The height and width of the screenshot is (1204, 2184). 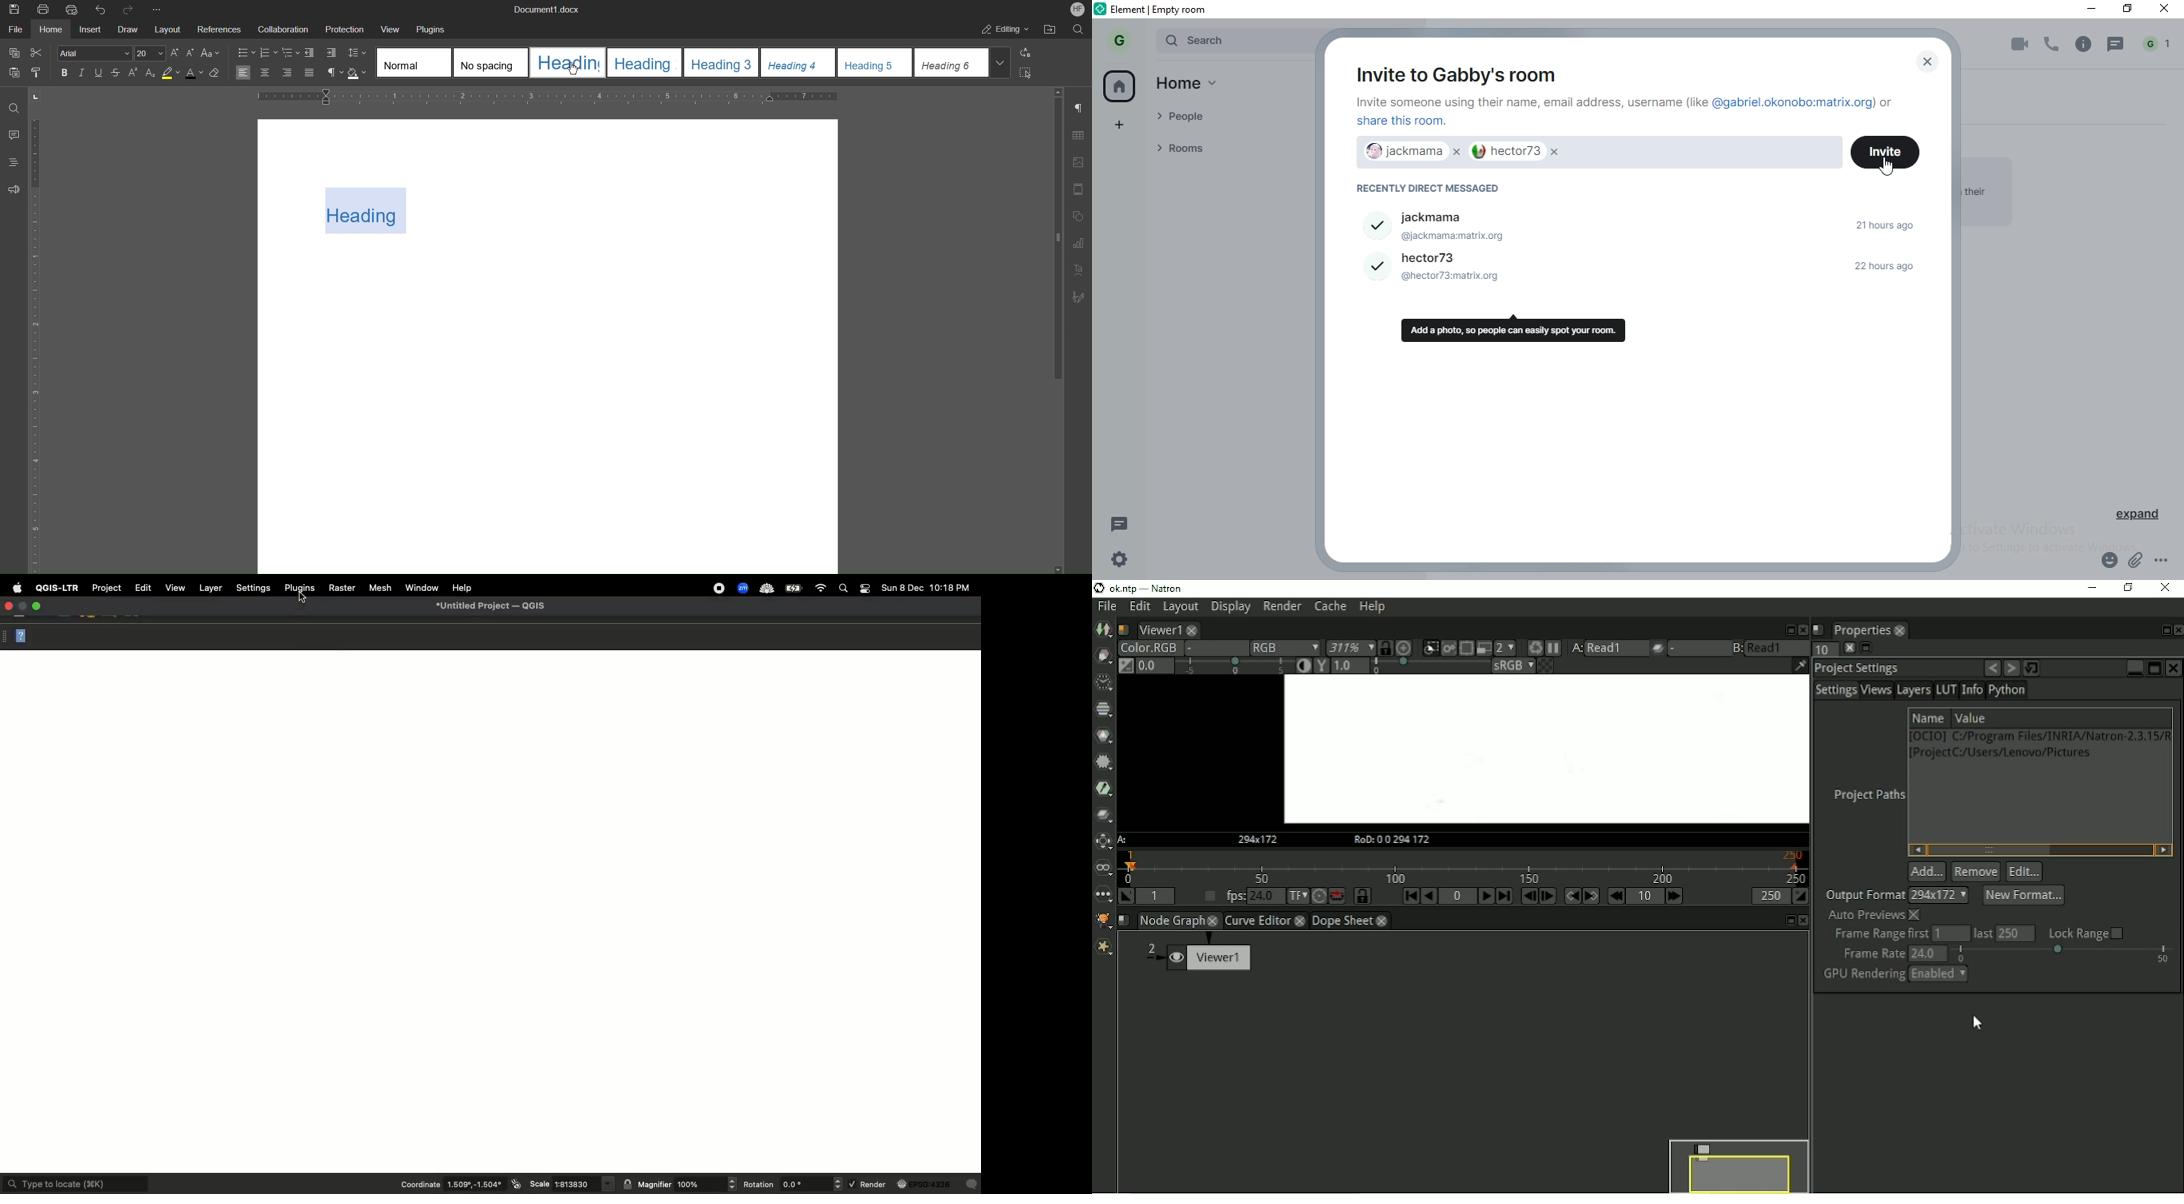 What do you see at coordinates (1195, 86) in the screenshot?
I see `home` at bounding box center [1195, 86].